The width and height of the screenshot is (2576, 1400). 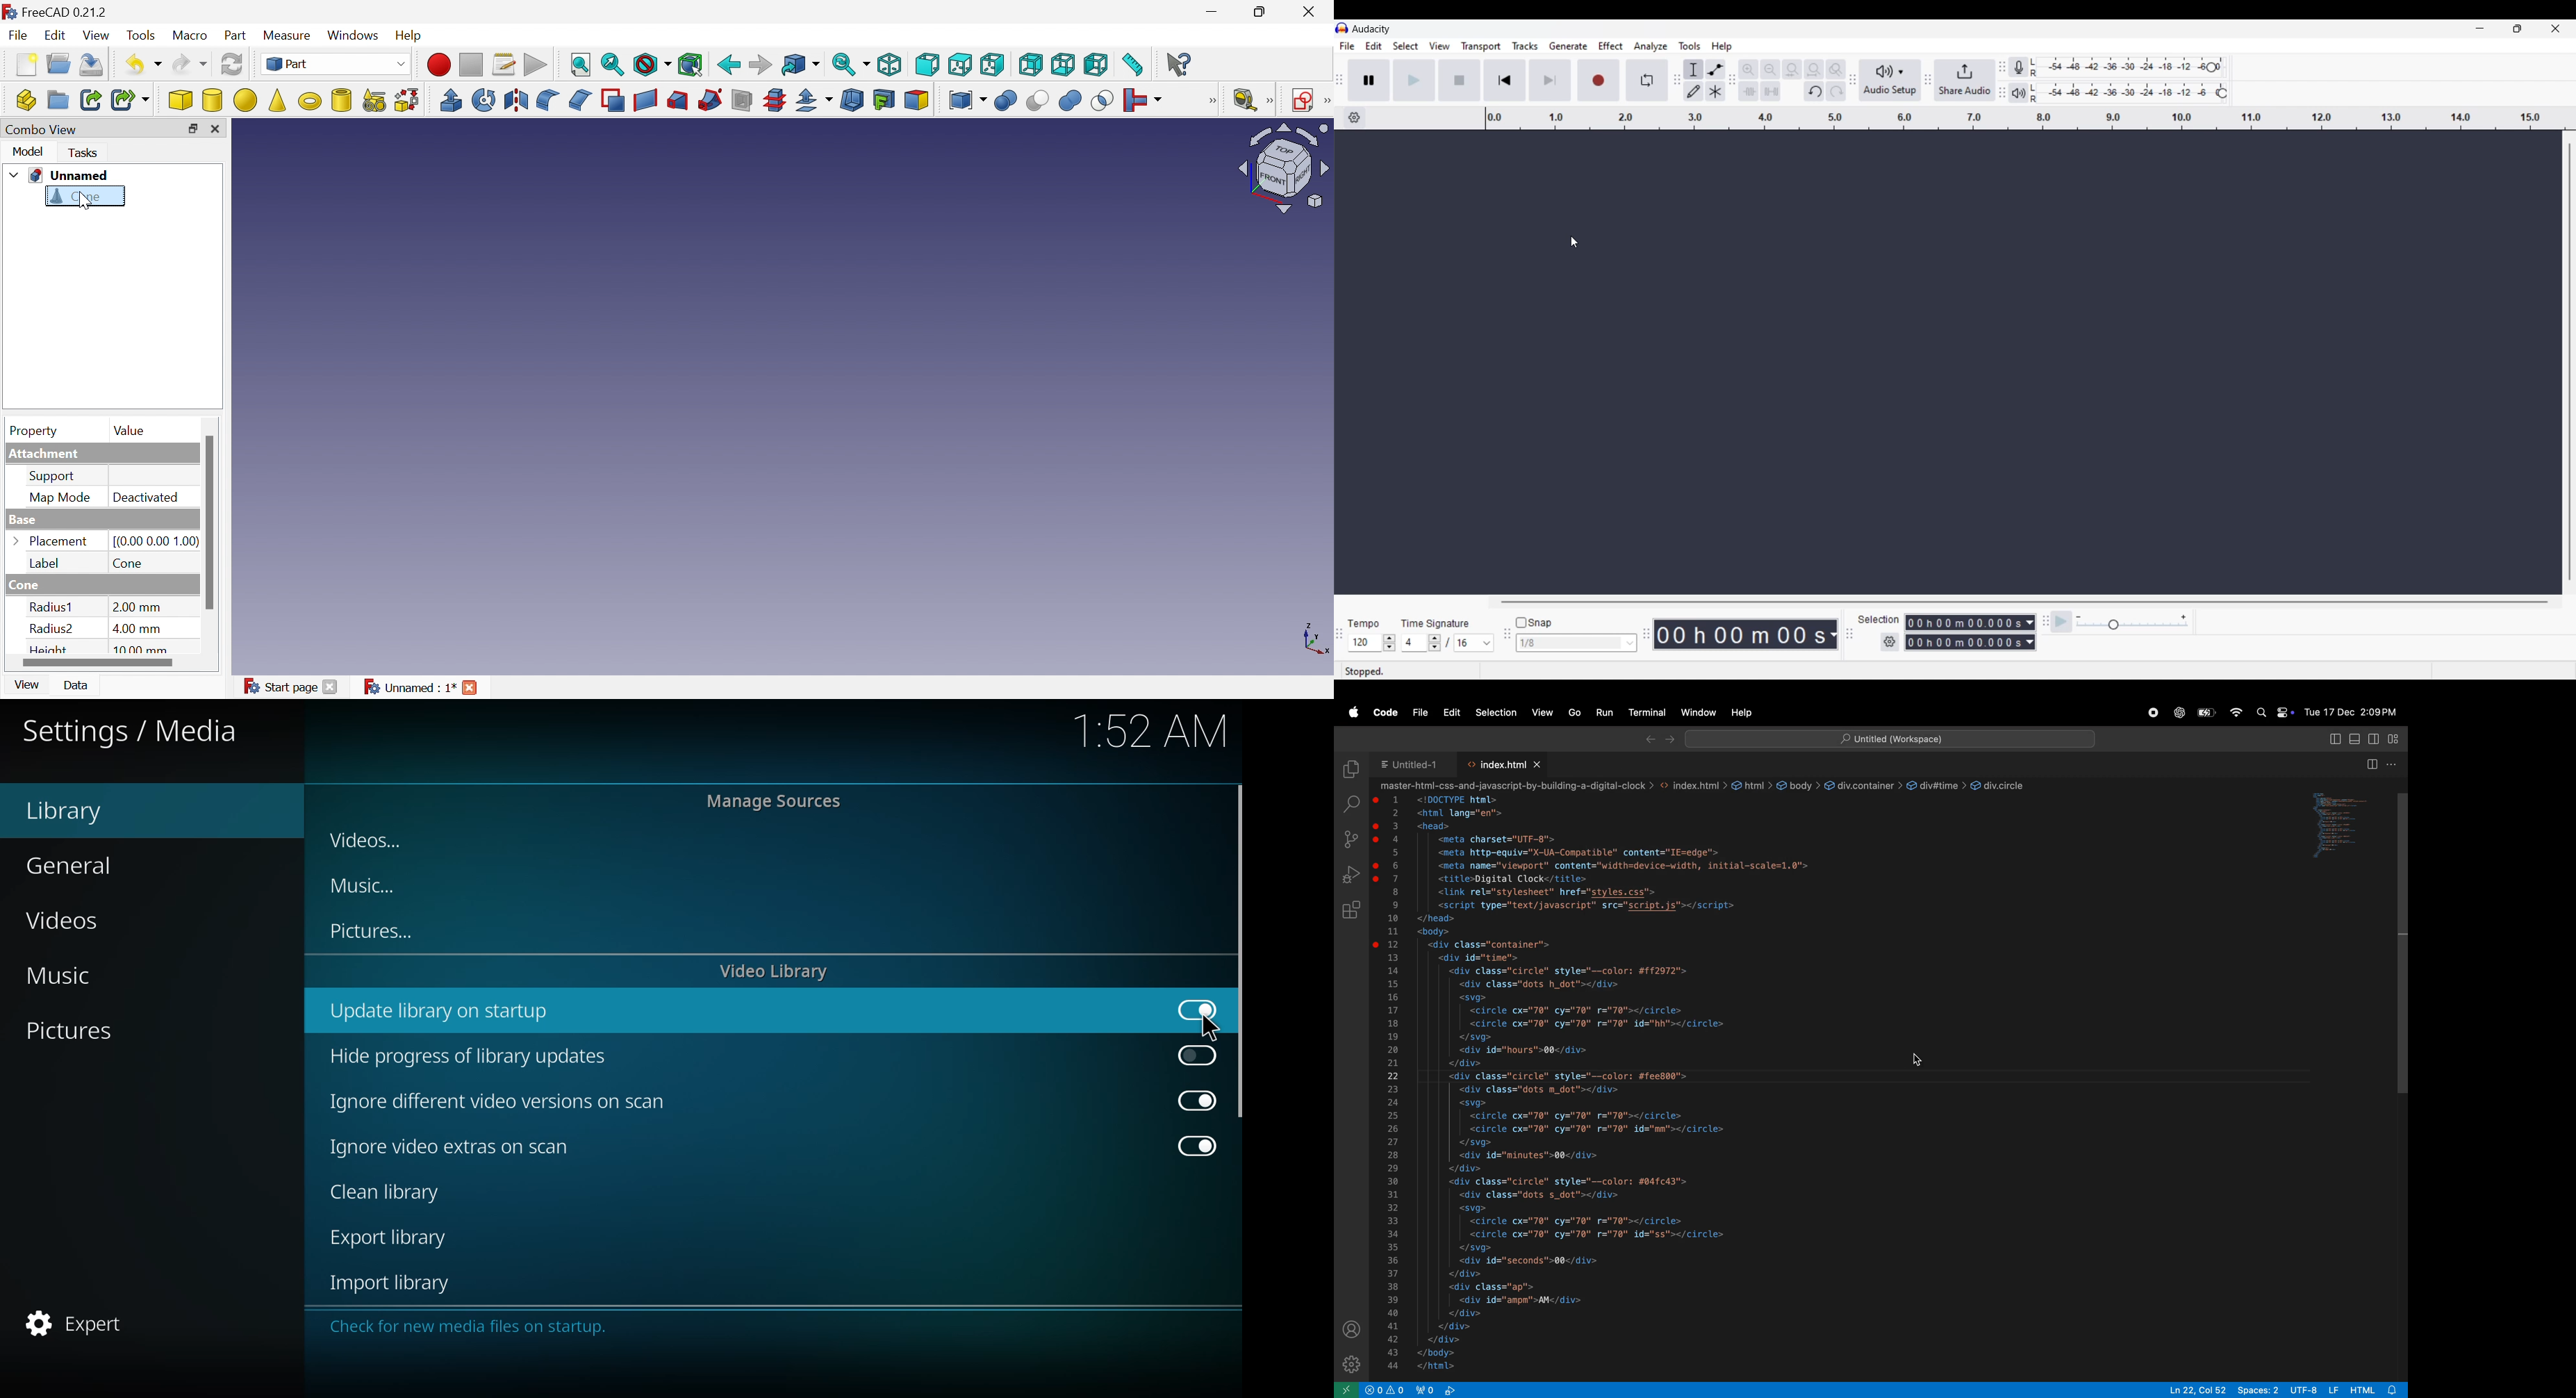 What do you see at coordinates (1032, 65) in the screenshot?
I see `Rear` at bounding box center [1032, 65].